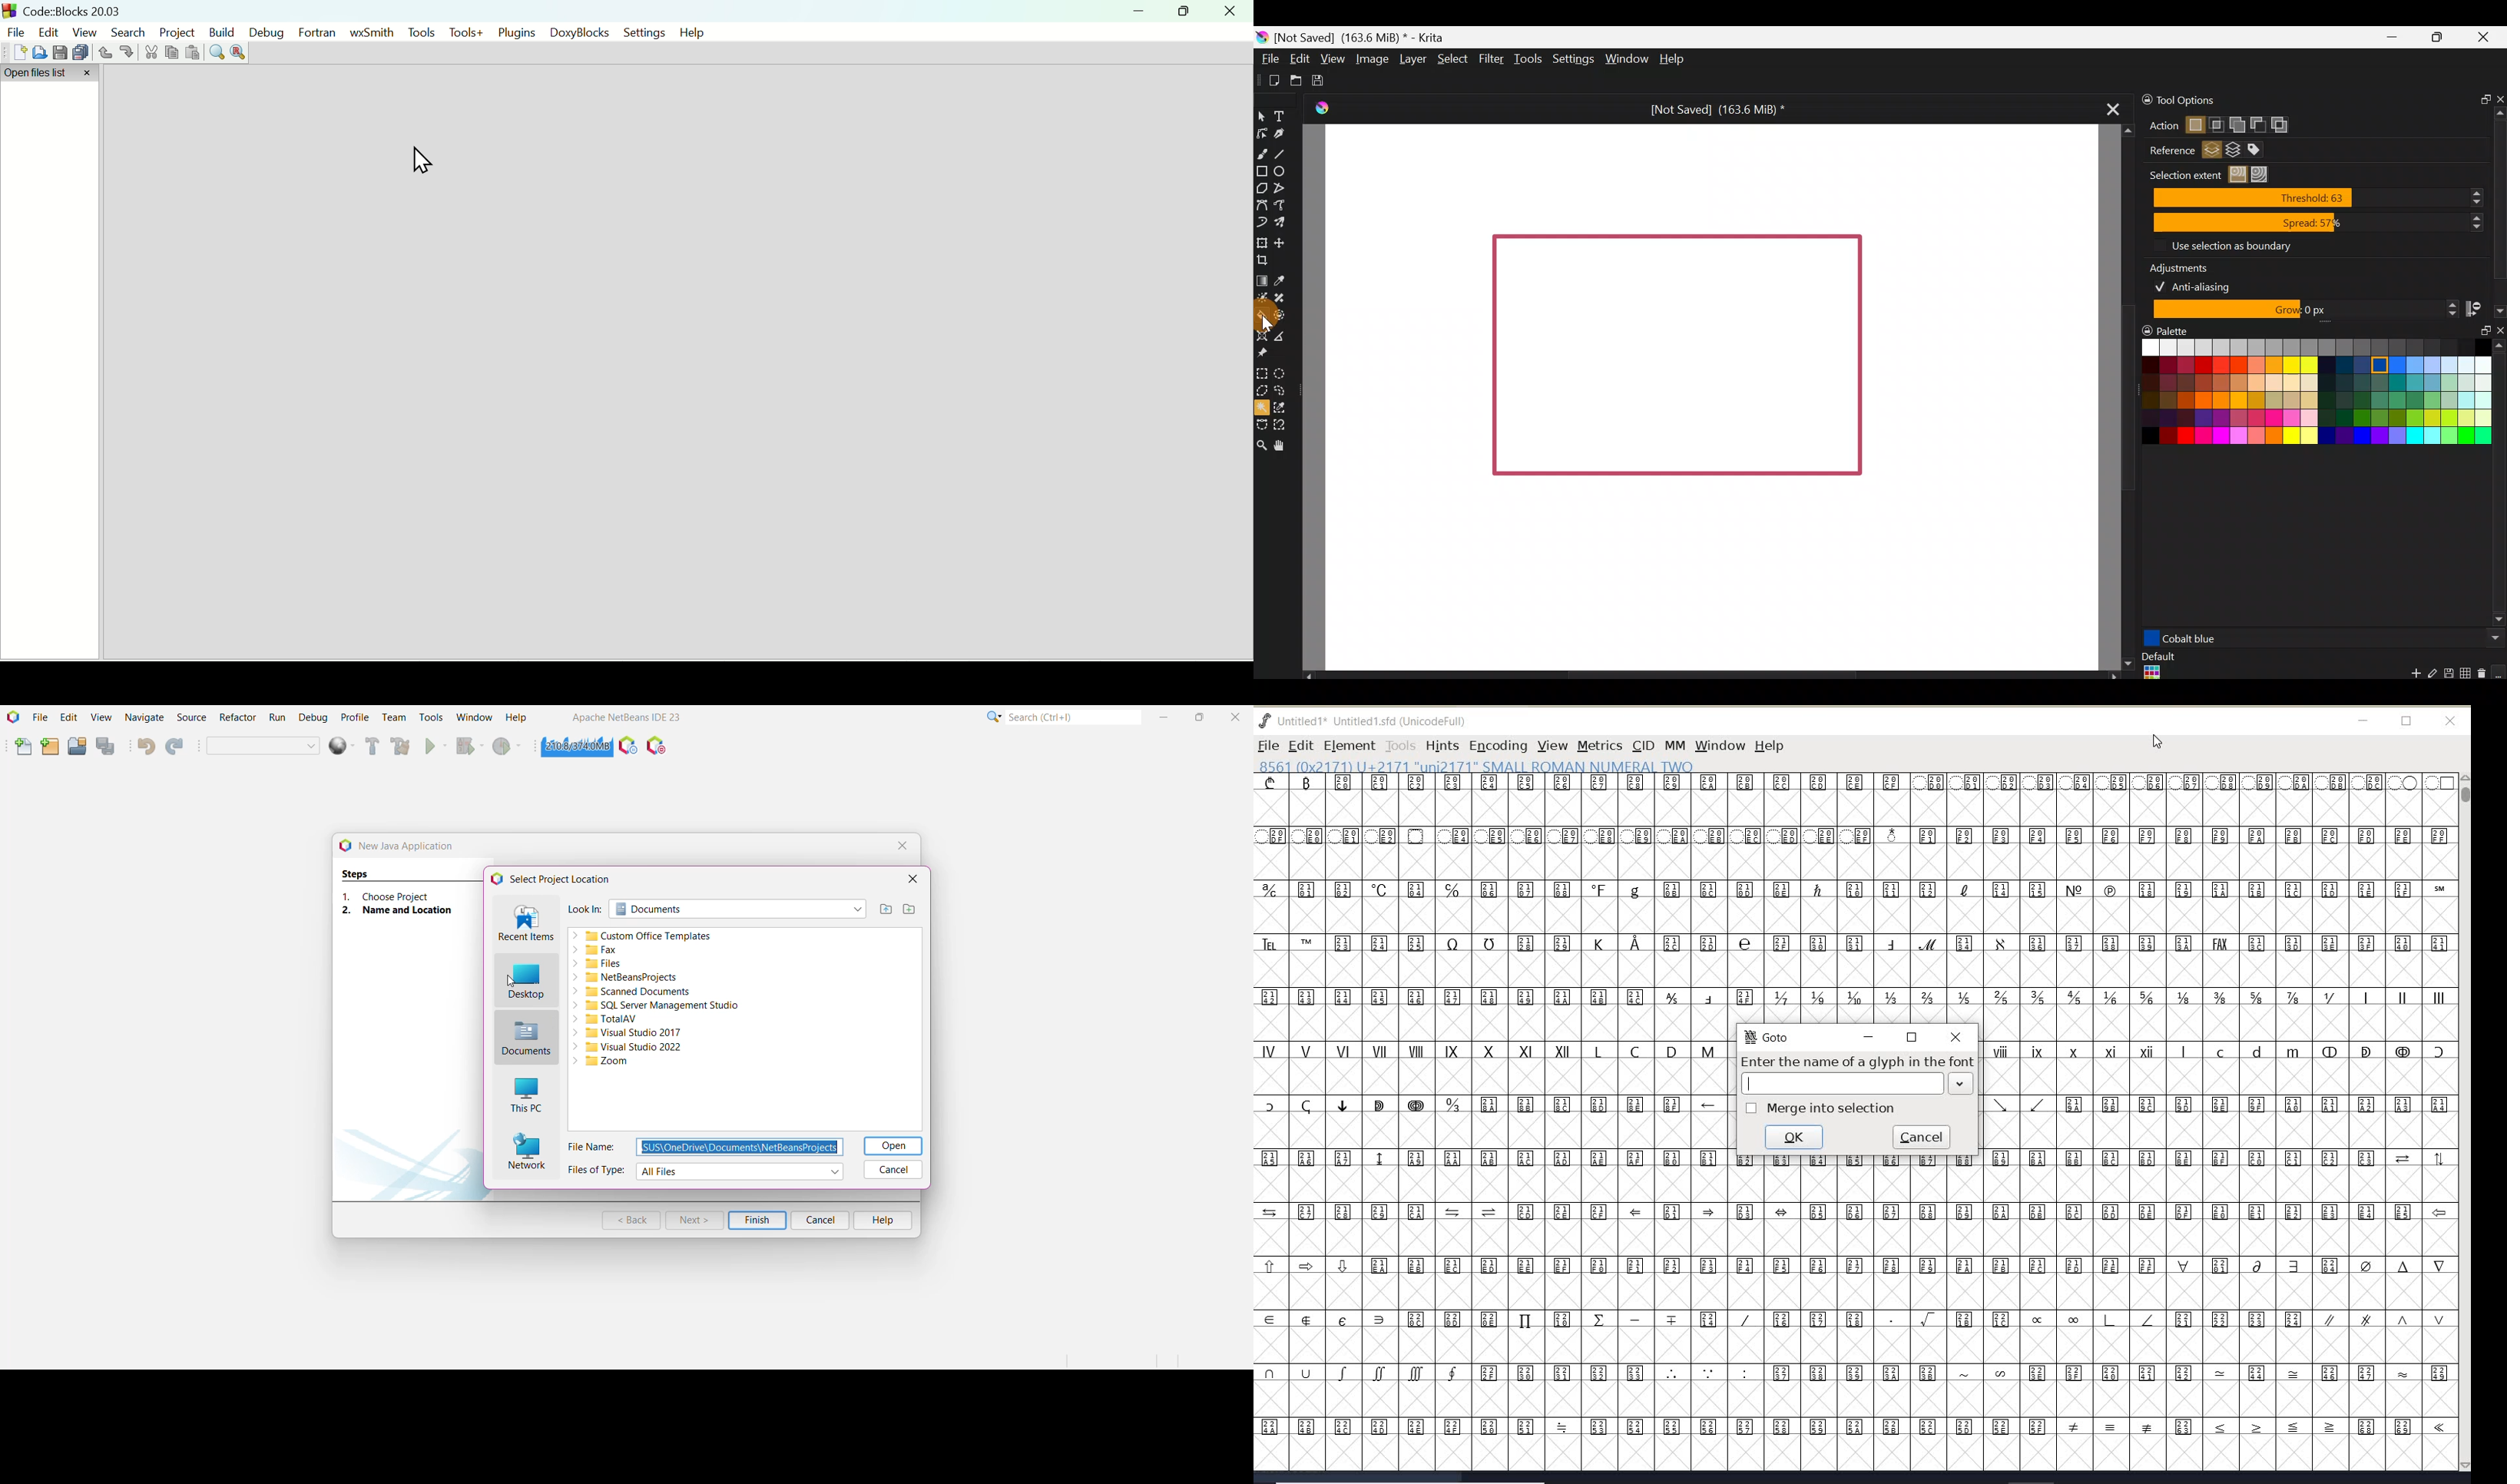  I want to click on Open file, so click(41, 52).